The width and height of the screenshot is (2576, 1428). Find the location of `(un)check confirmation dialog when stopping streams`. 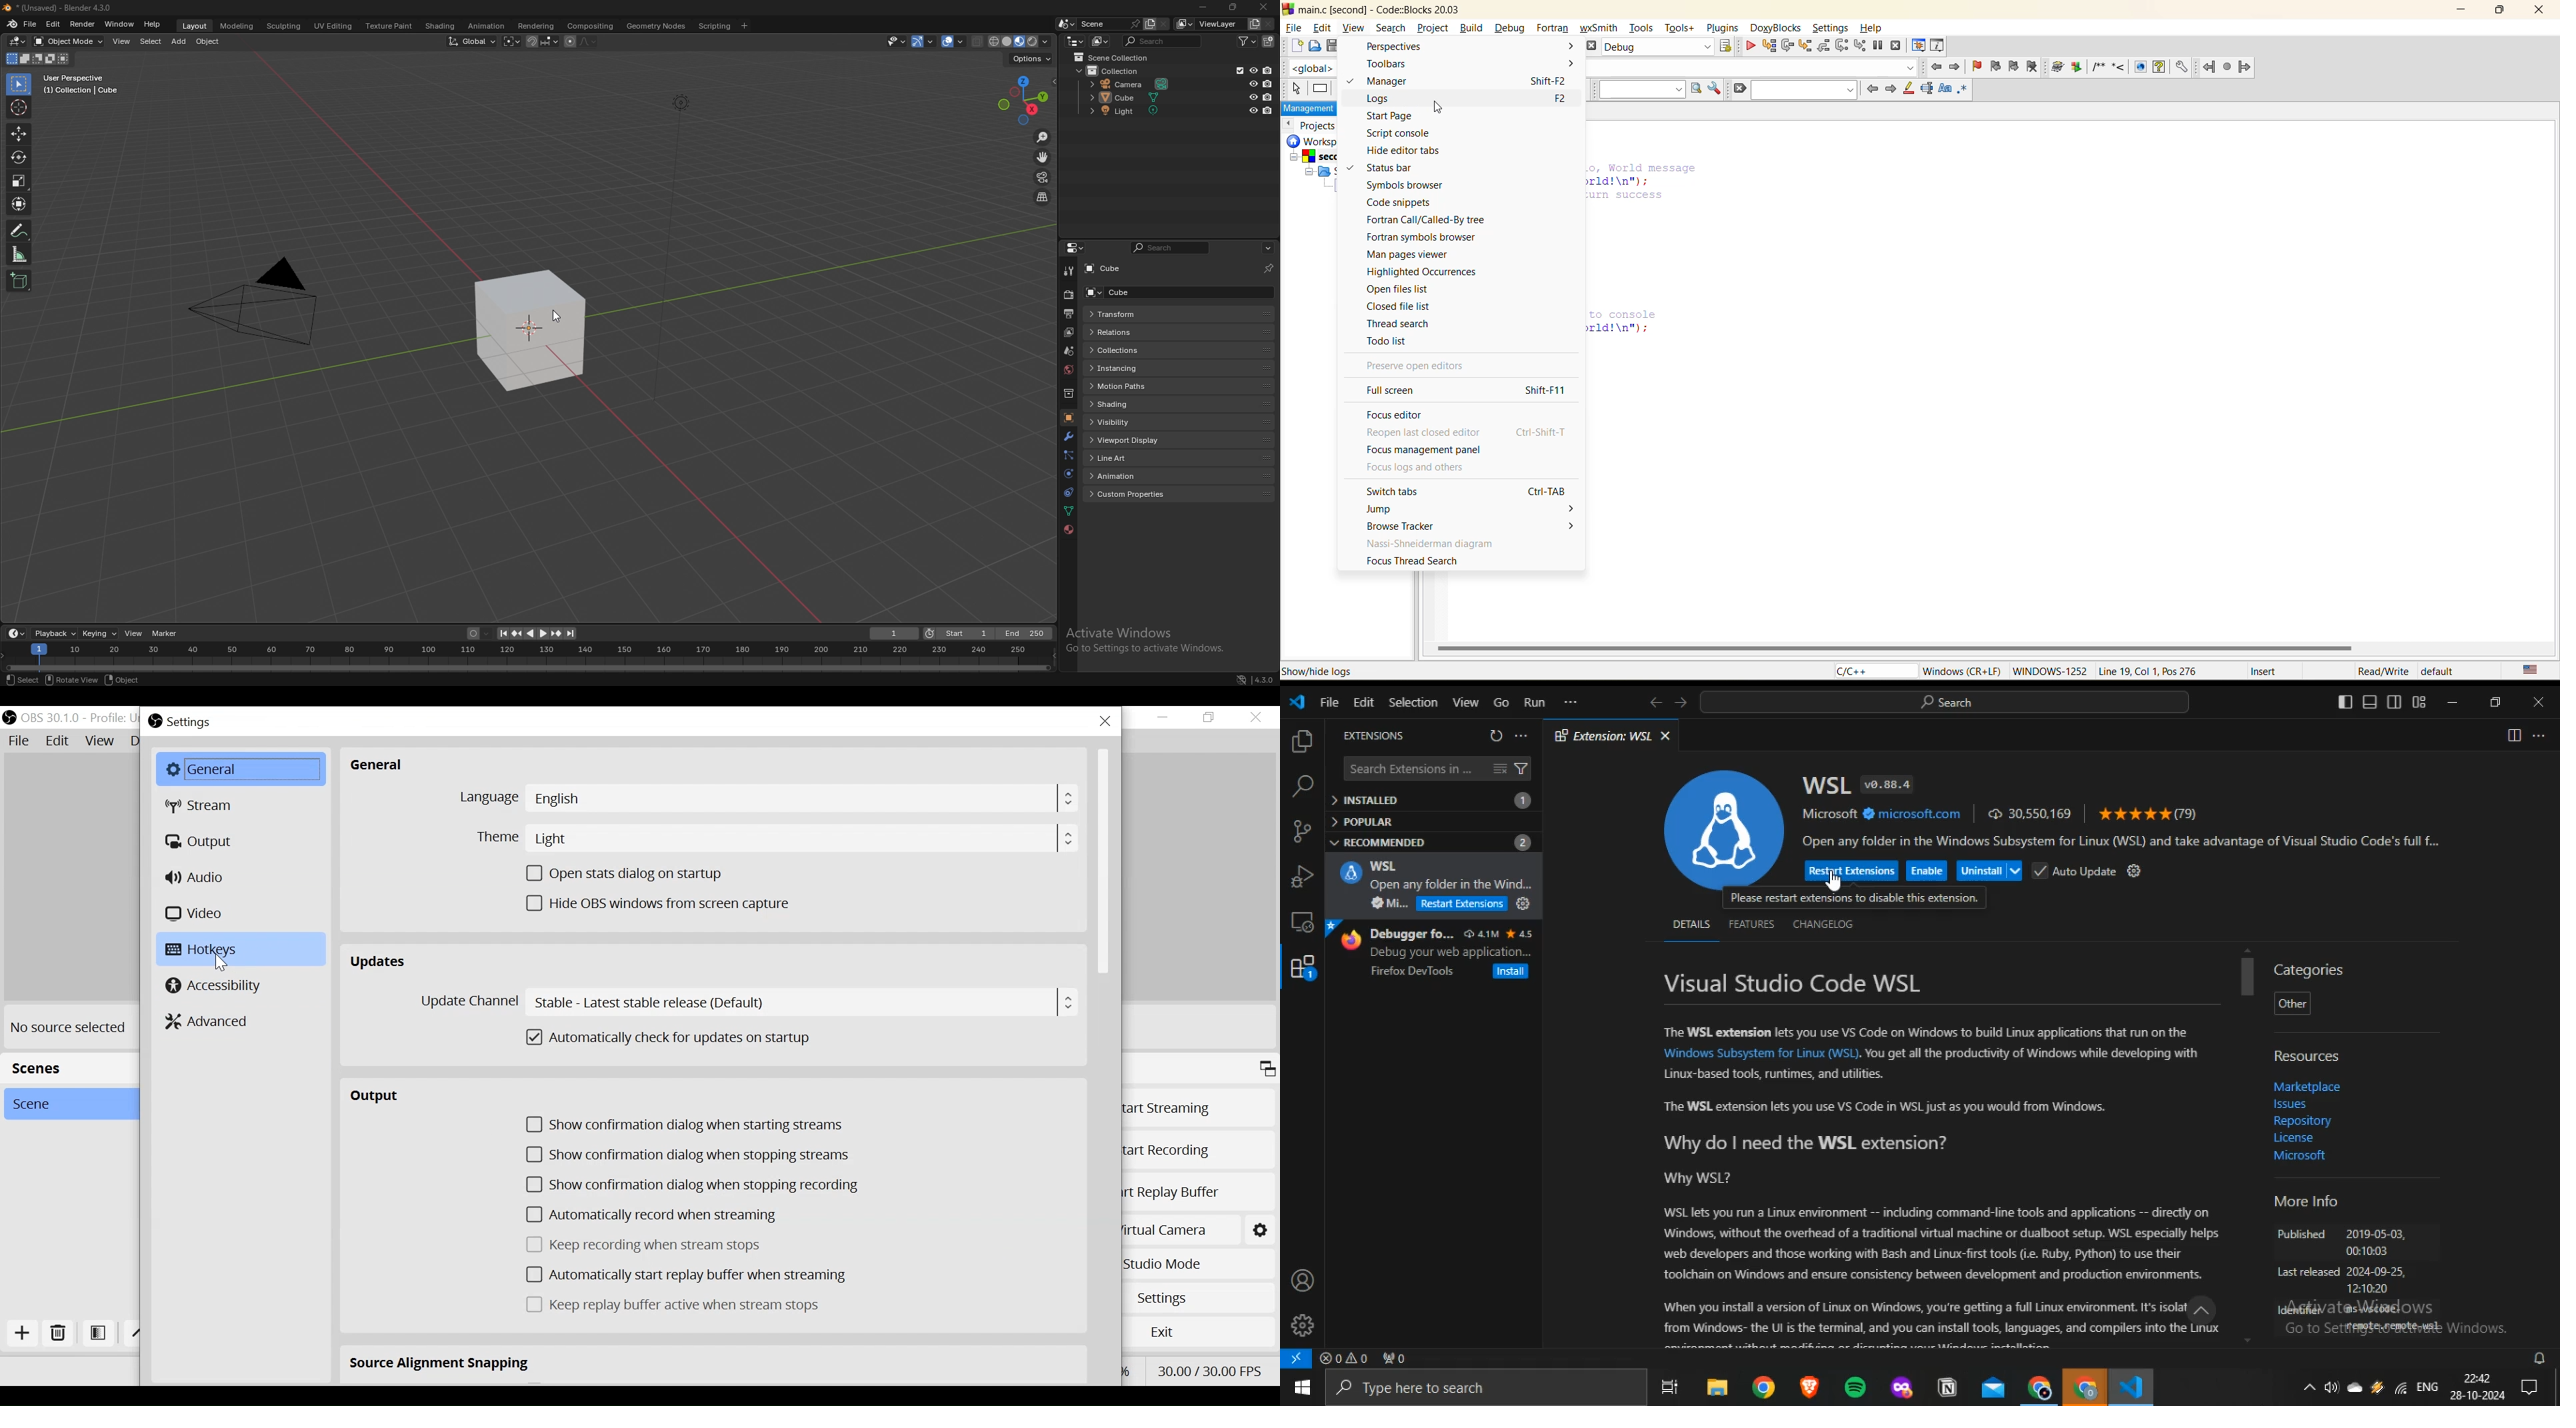

(un)check confirmation dialog when stopping streams is located at coordinates (687, 1155).